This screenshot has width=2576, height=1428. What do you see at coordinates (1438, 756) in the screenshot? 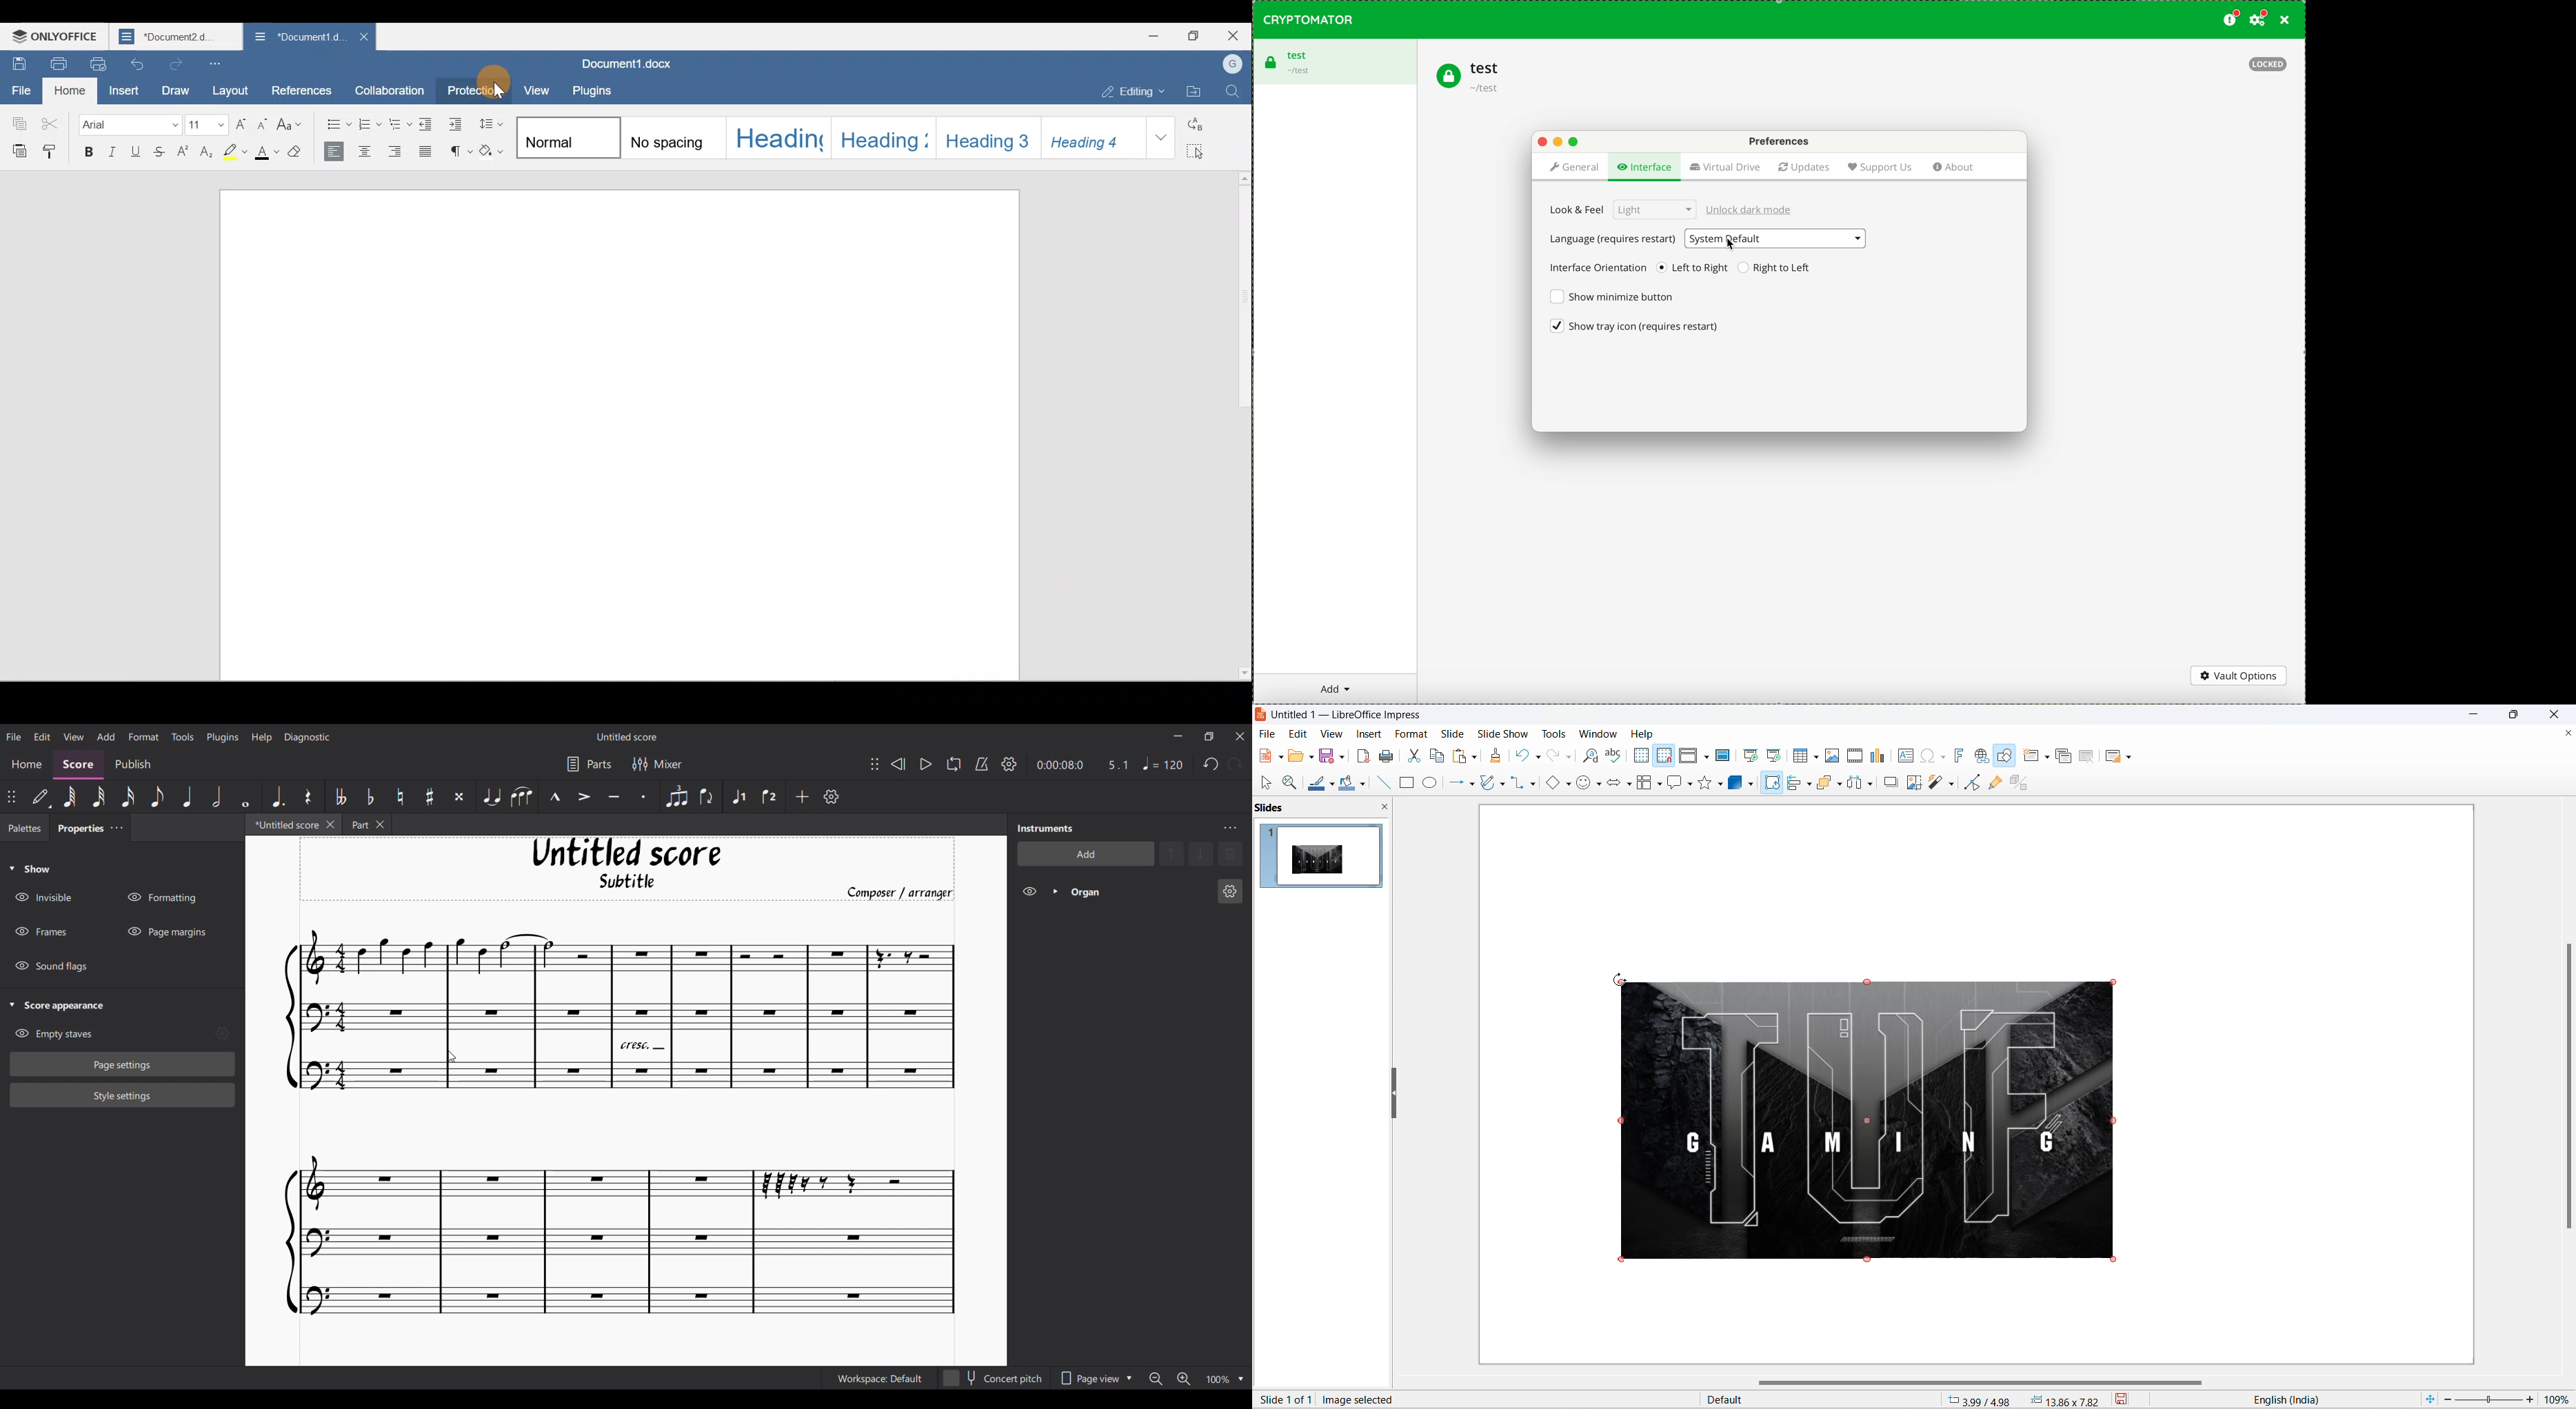
I see `copy` at bounding box center [1438, 756].